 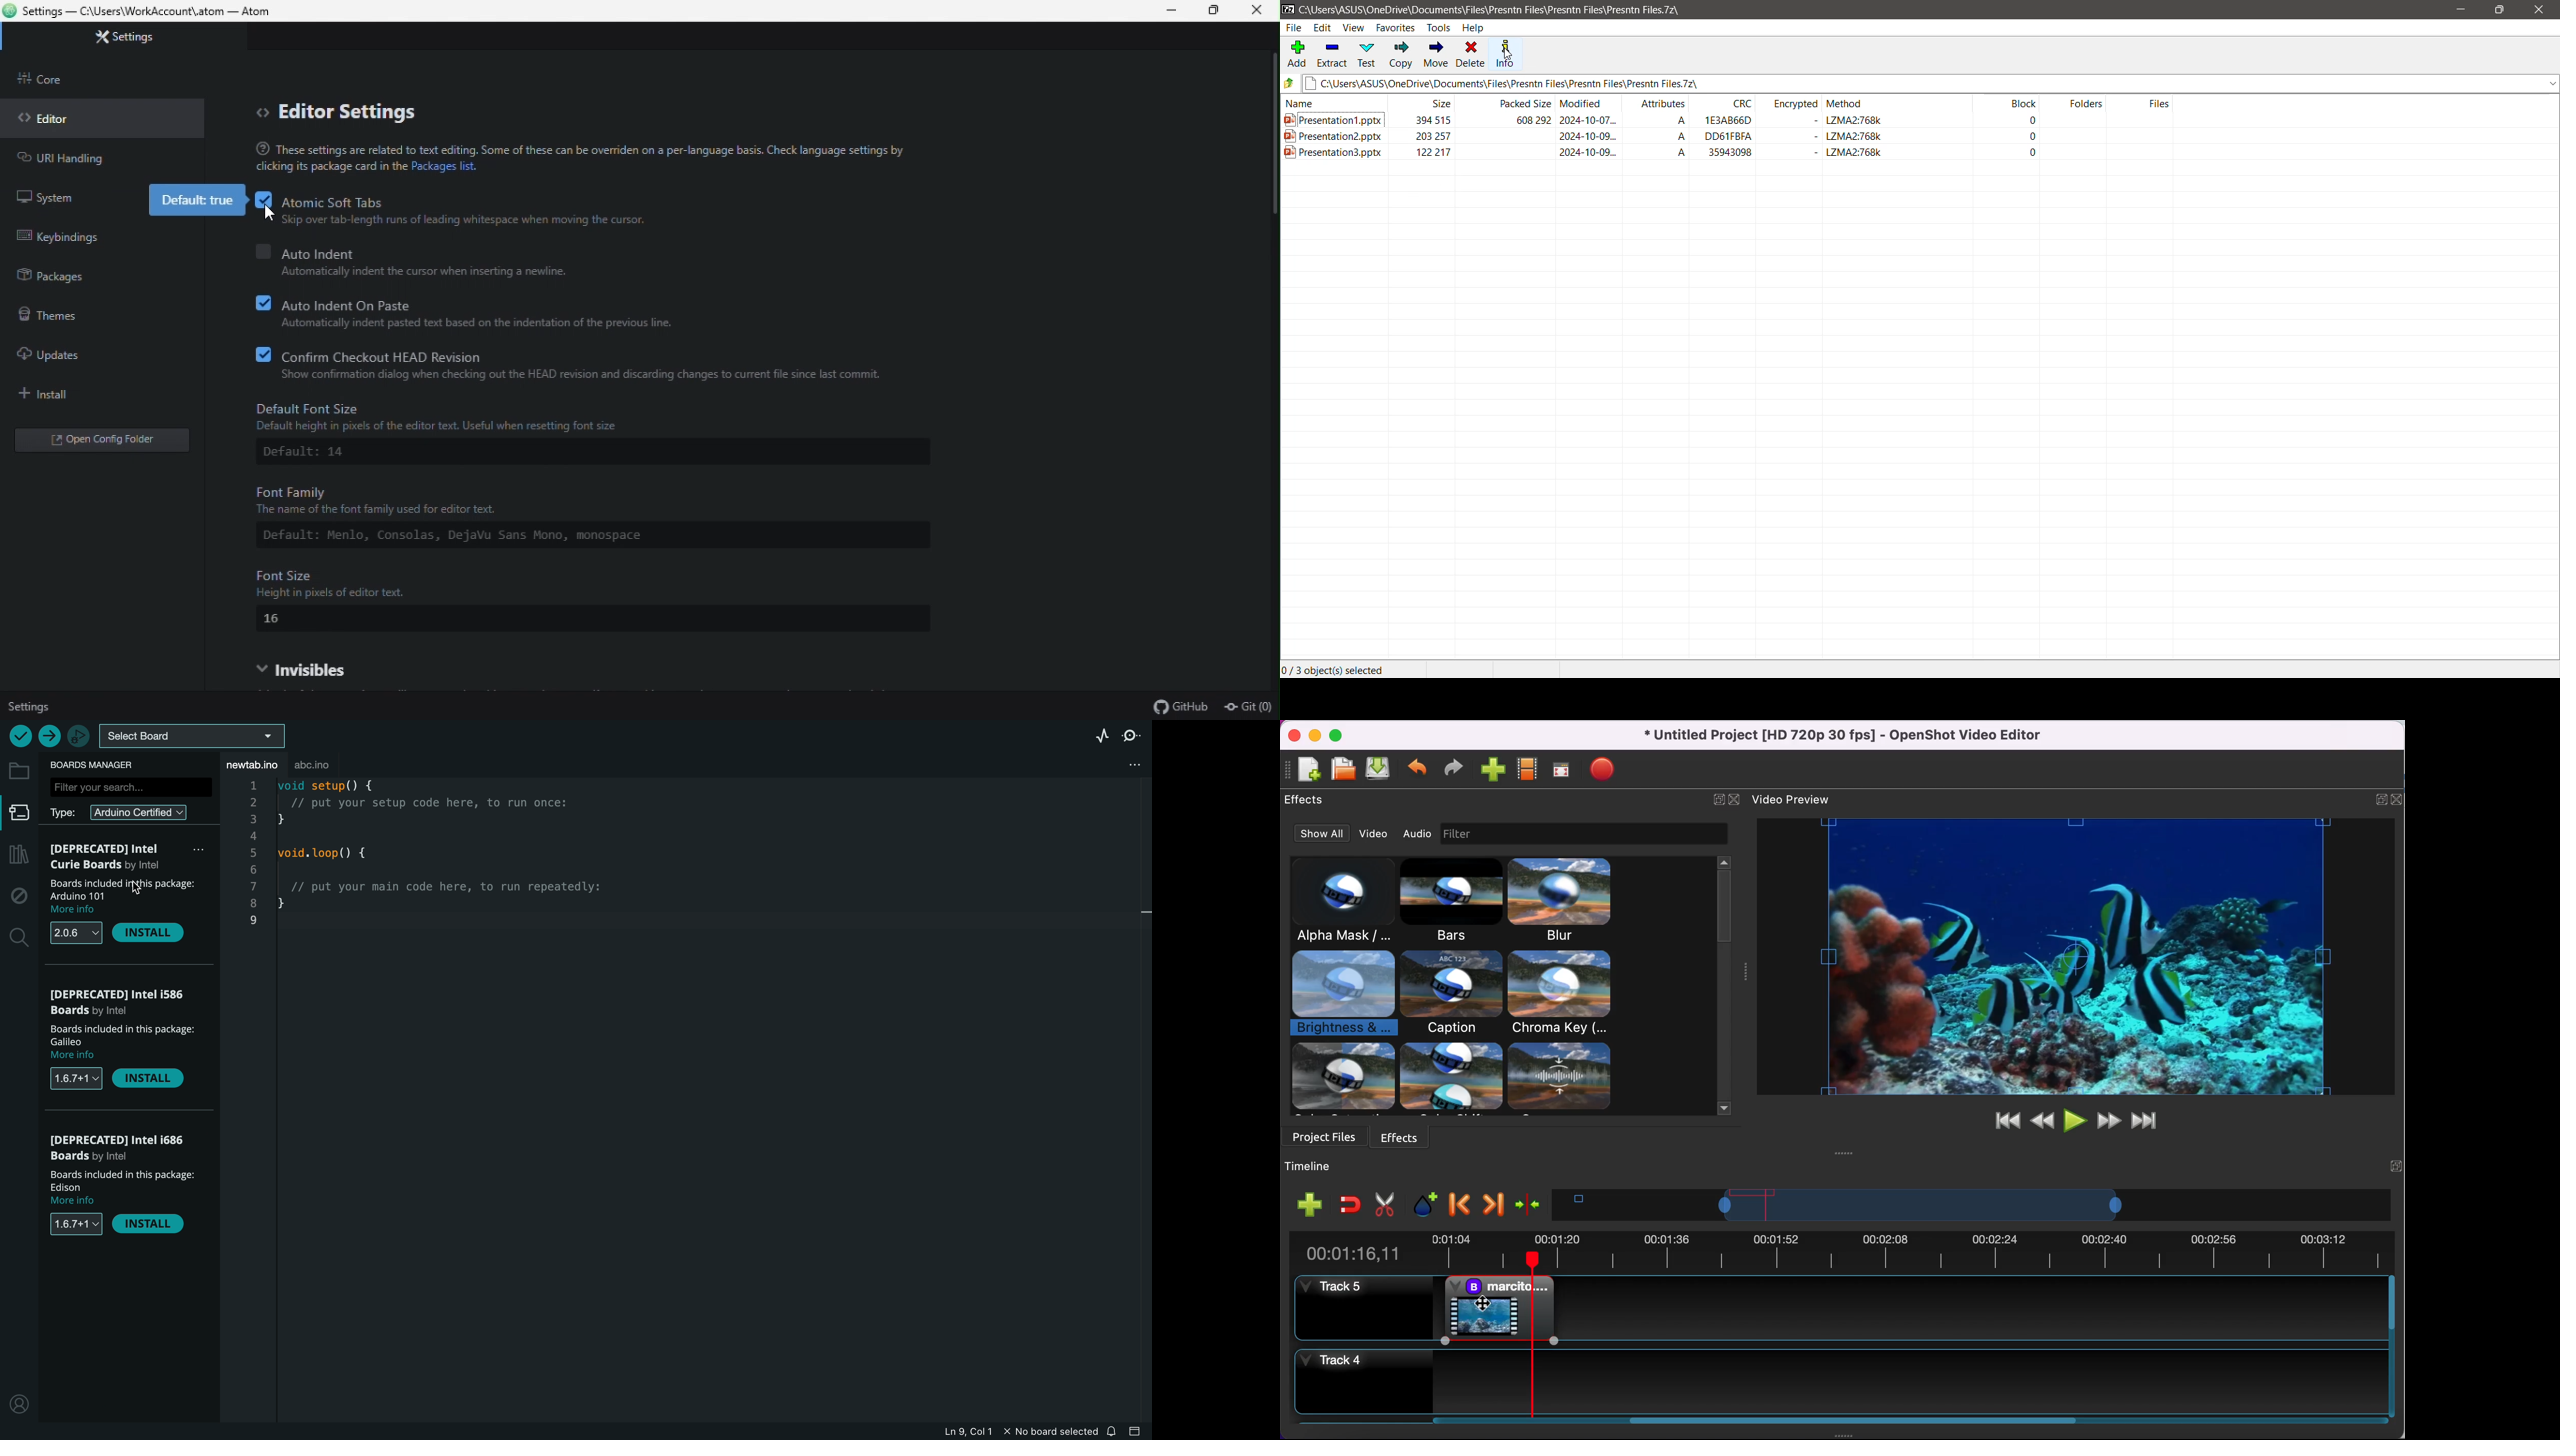 I want to click on 203 257, so click(x=1429, y=137).